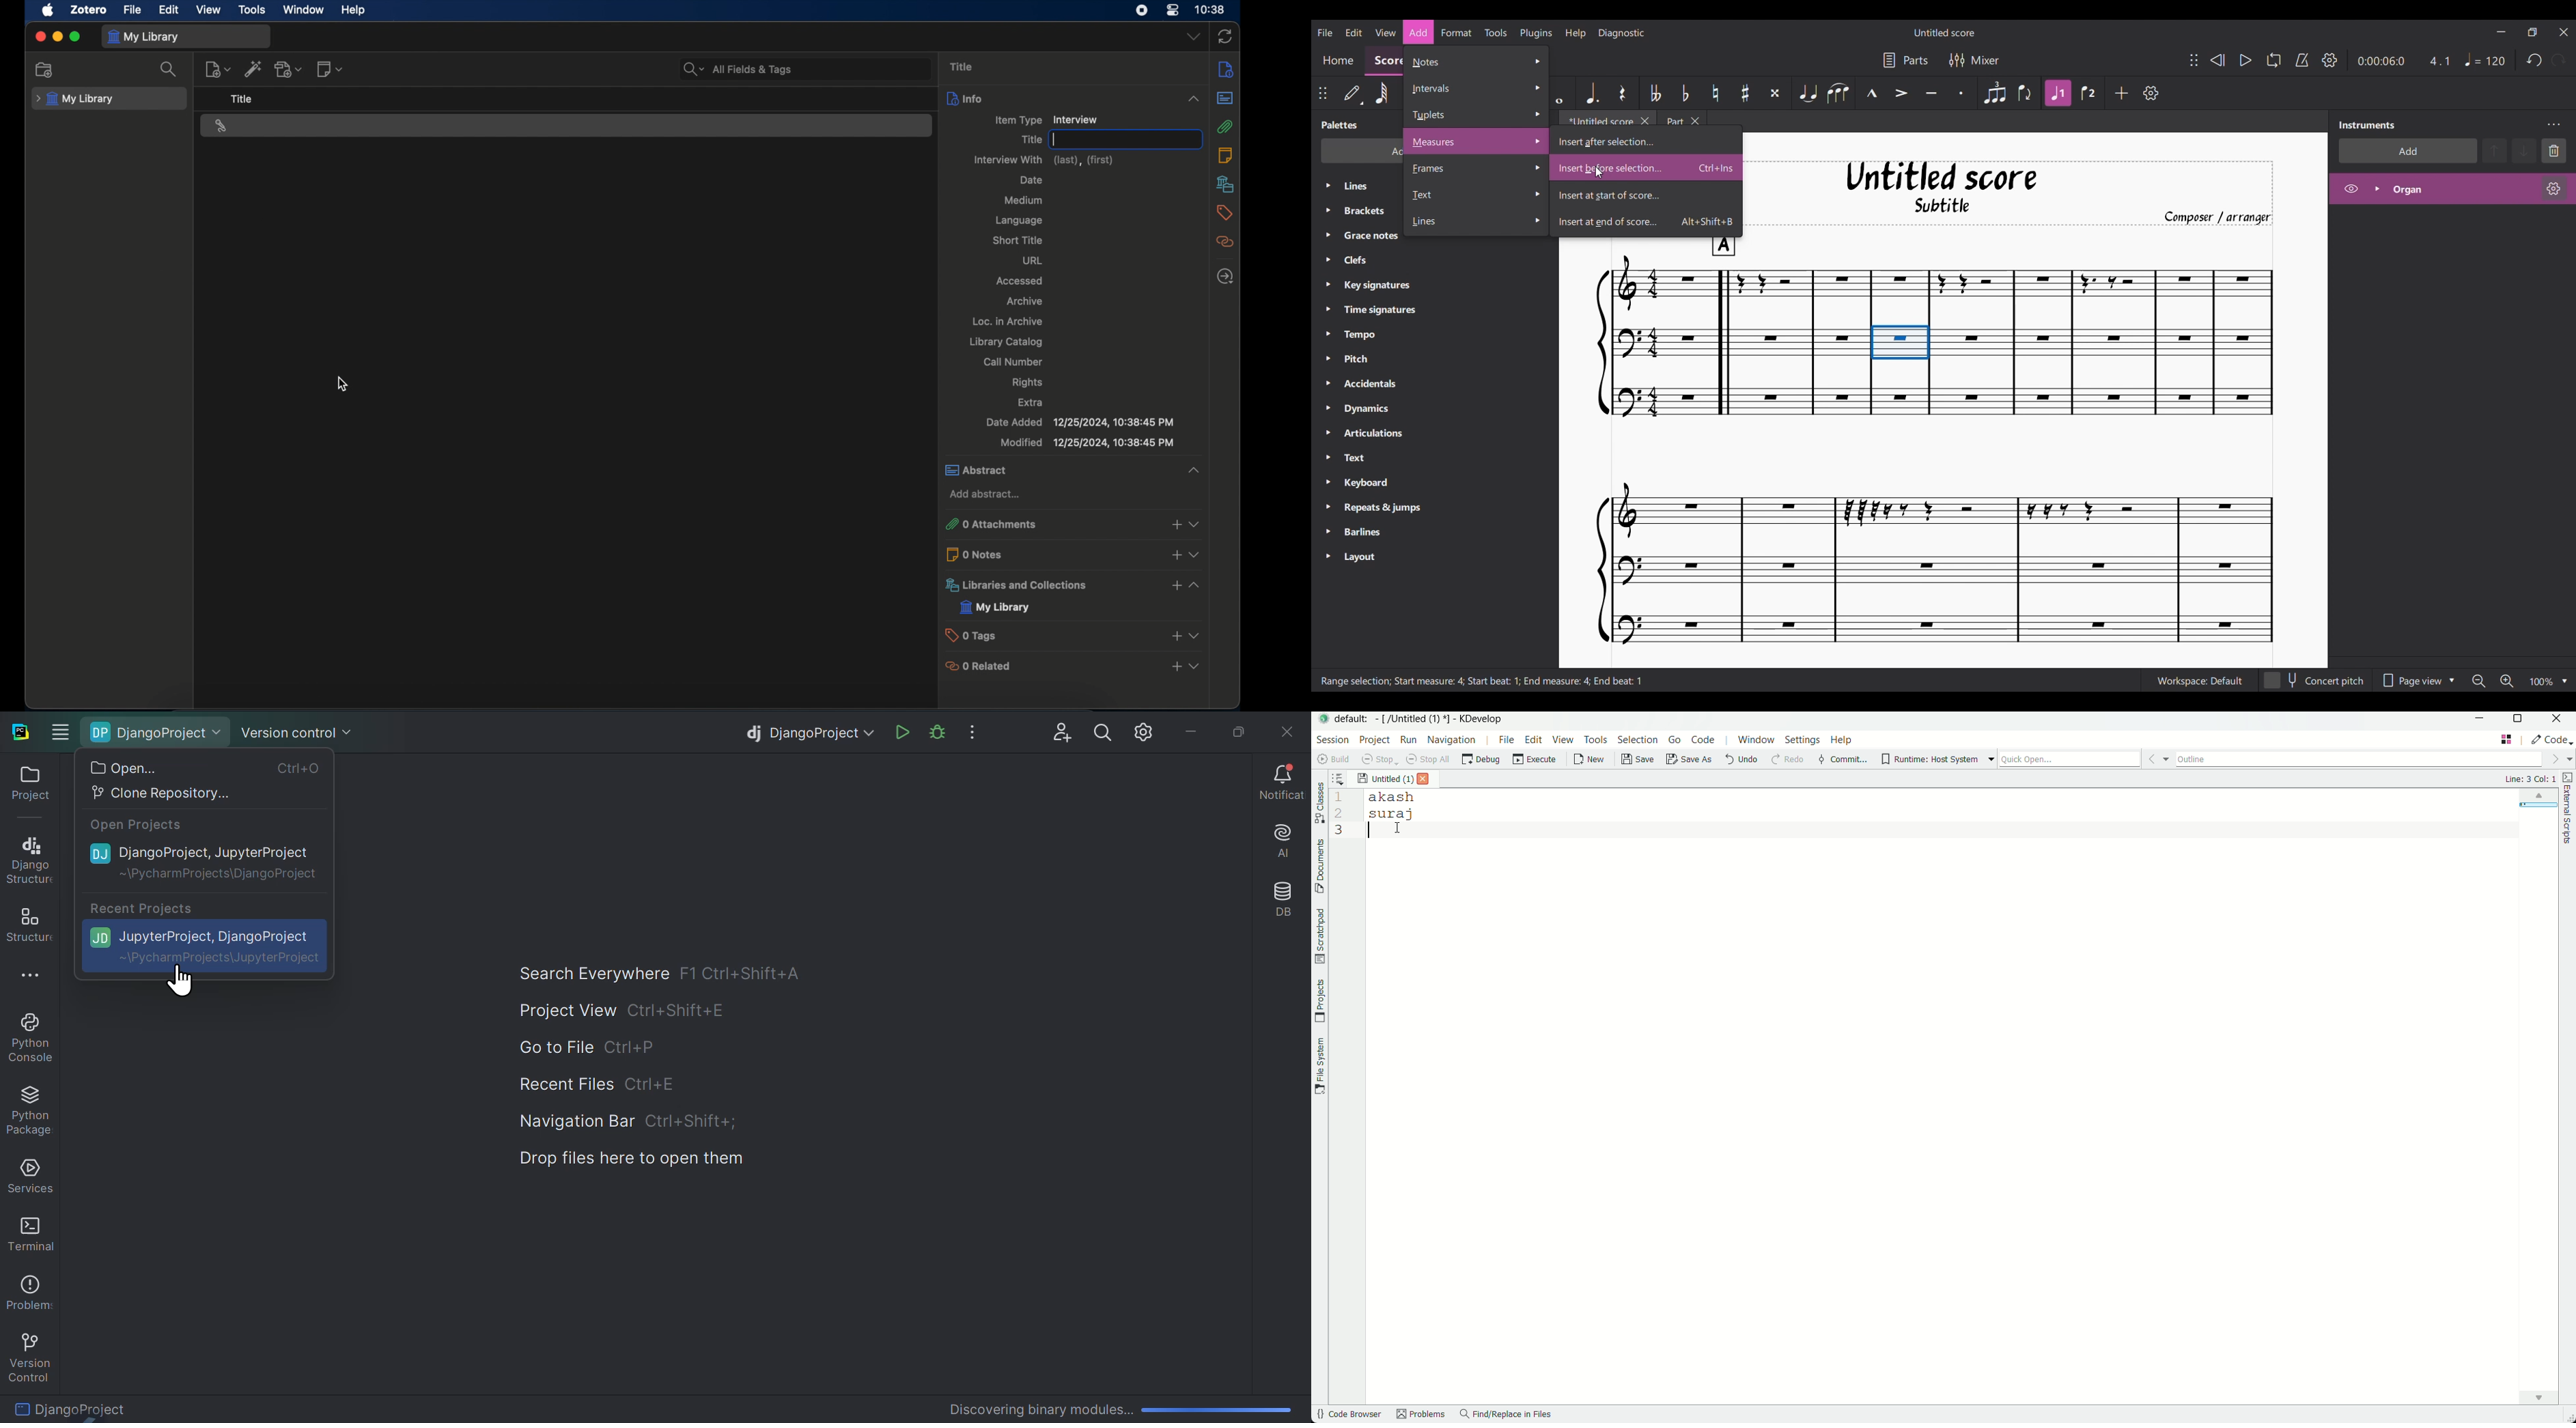 This screenshot has width=2576, height=1428. What do you see at coordinates (963, 67) in the screenshot?
I see `title` at bounding box center [963, 67].